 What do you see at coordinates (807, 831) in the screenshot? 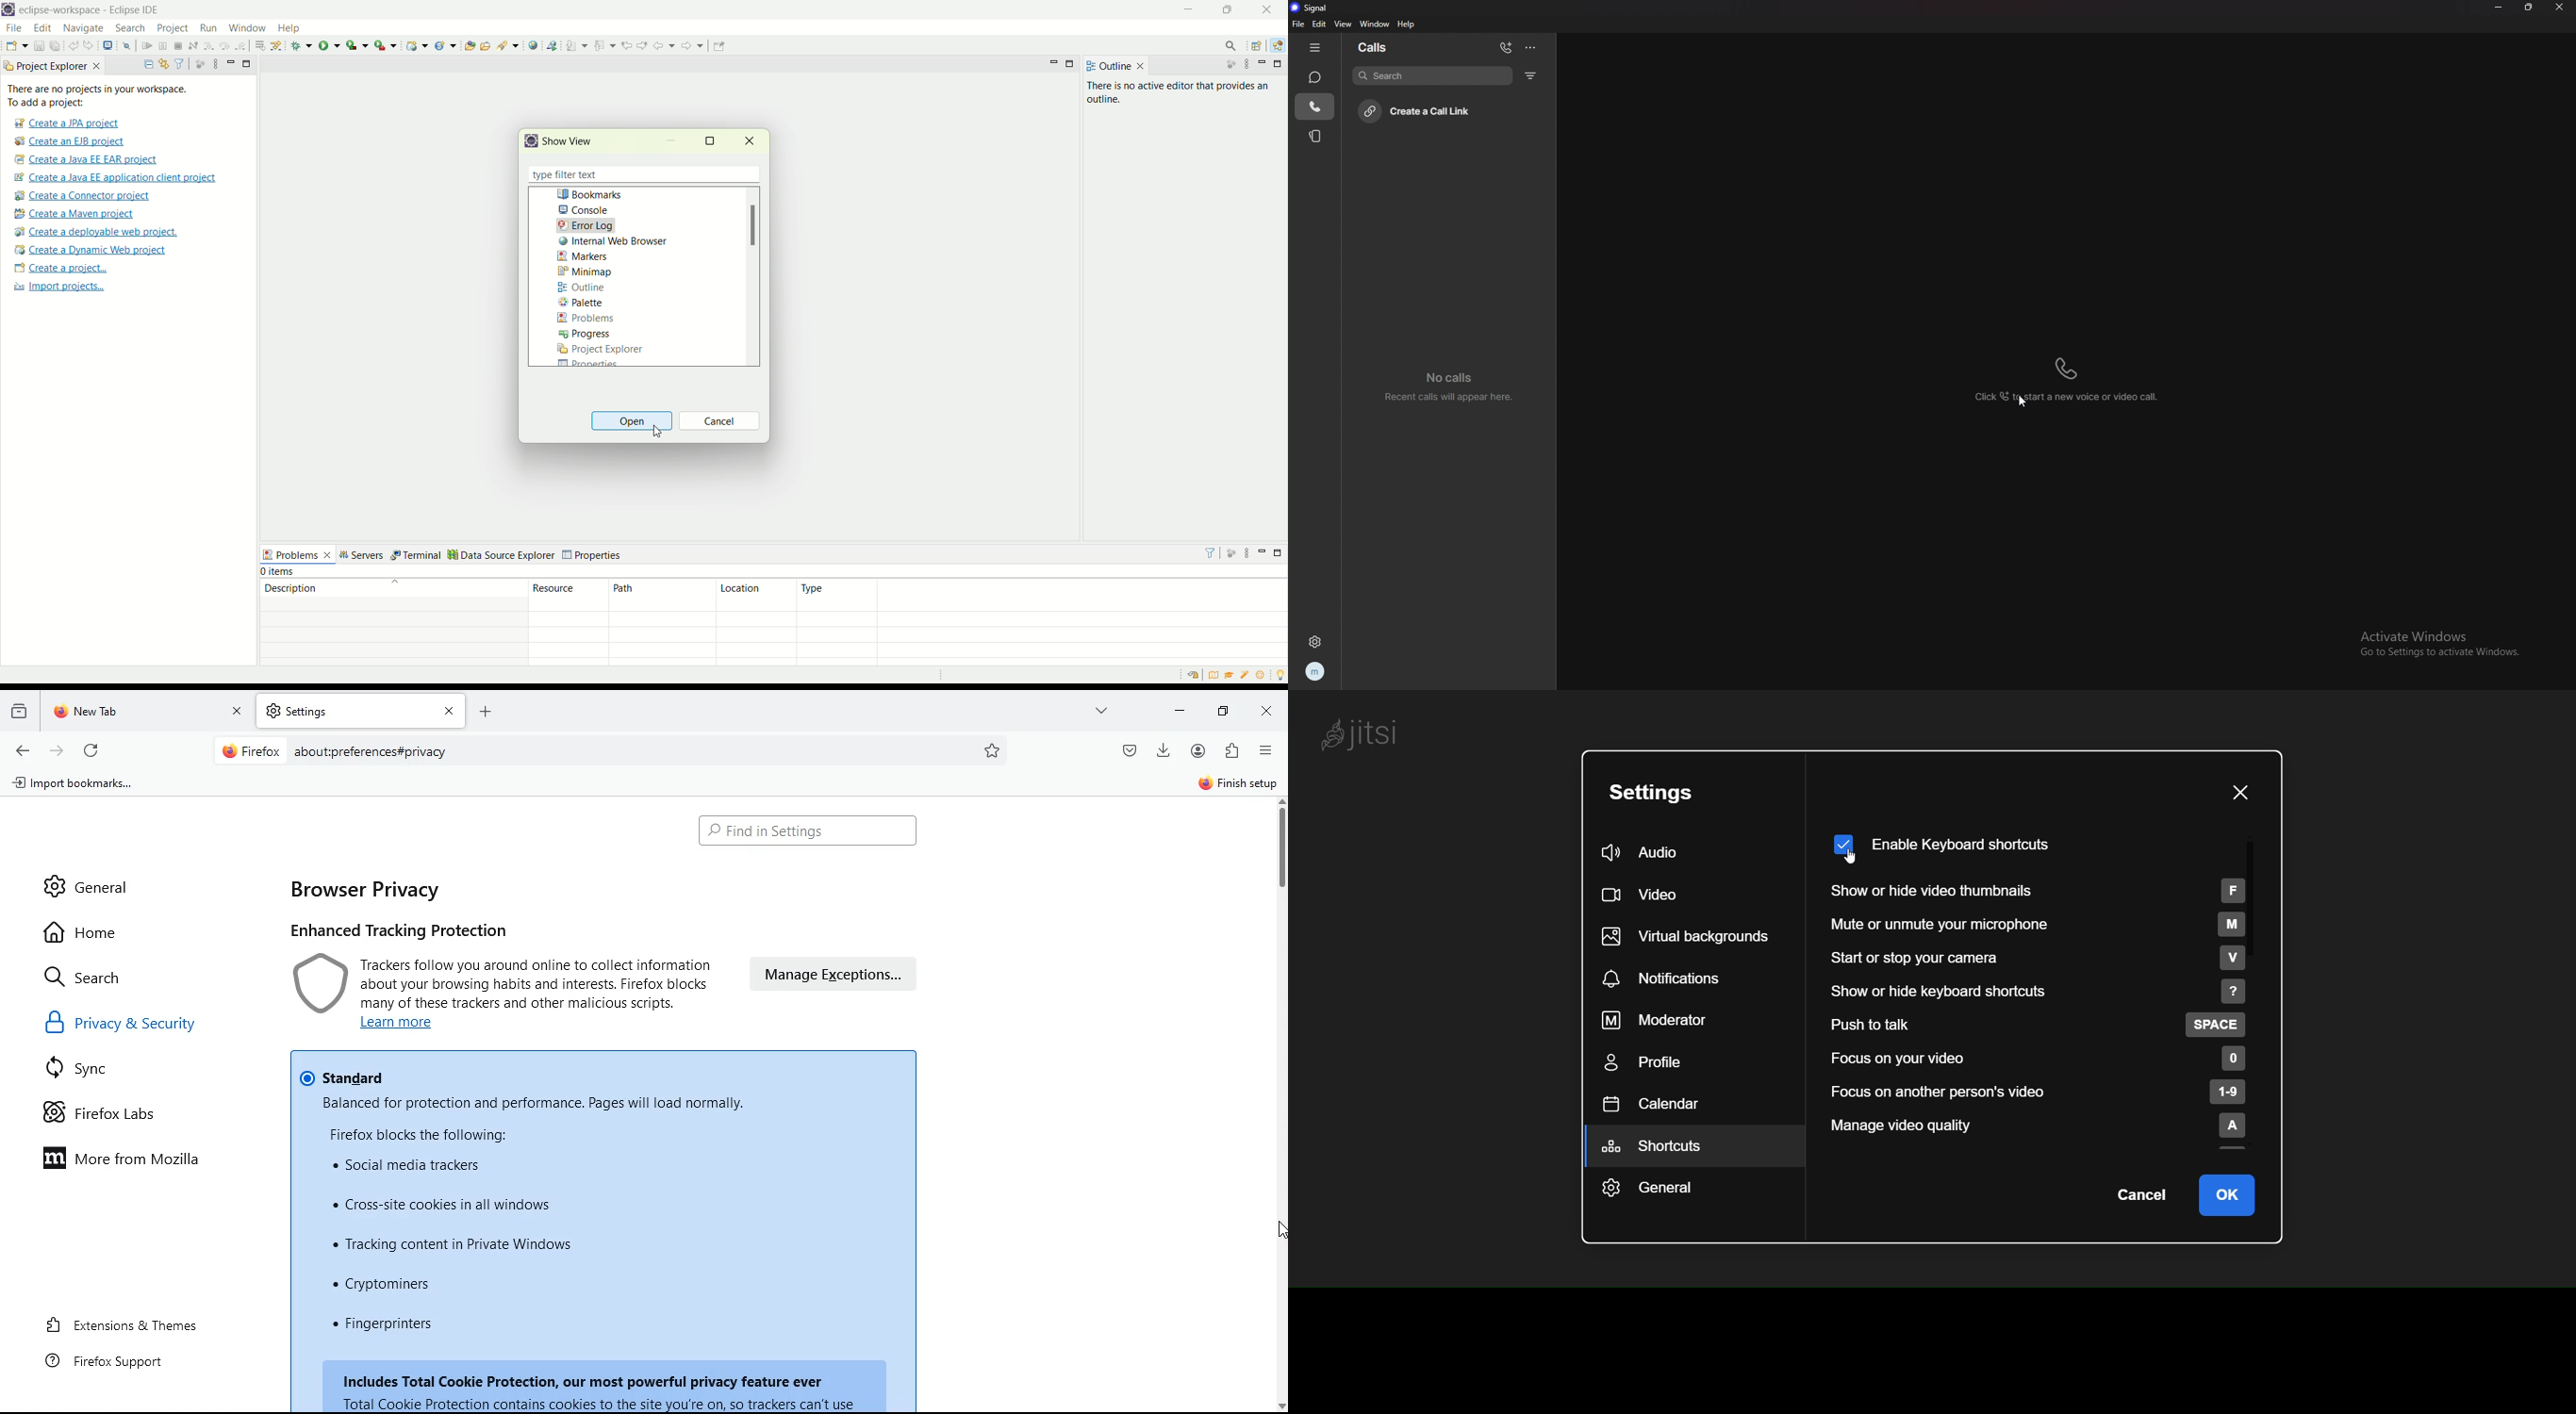
I see `find` at bounding box center [807, 831].